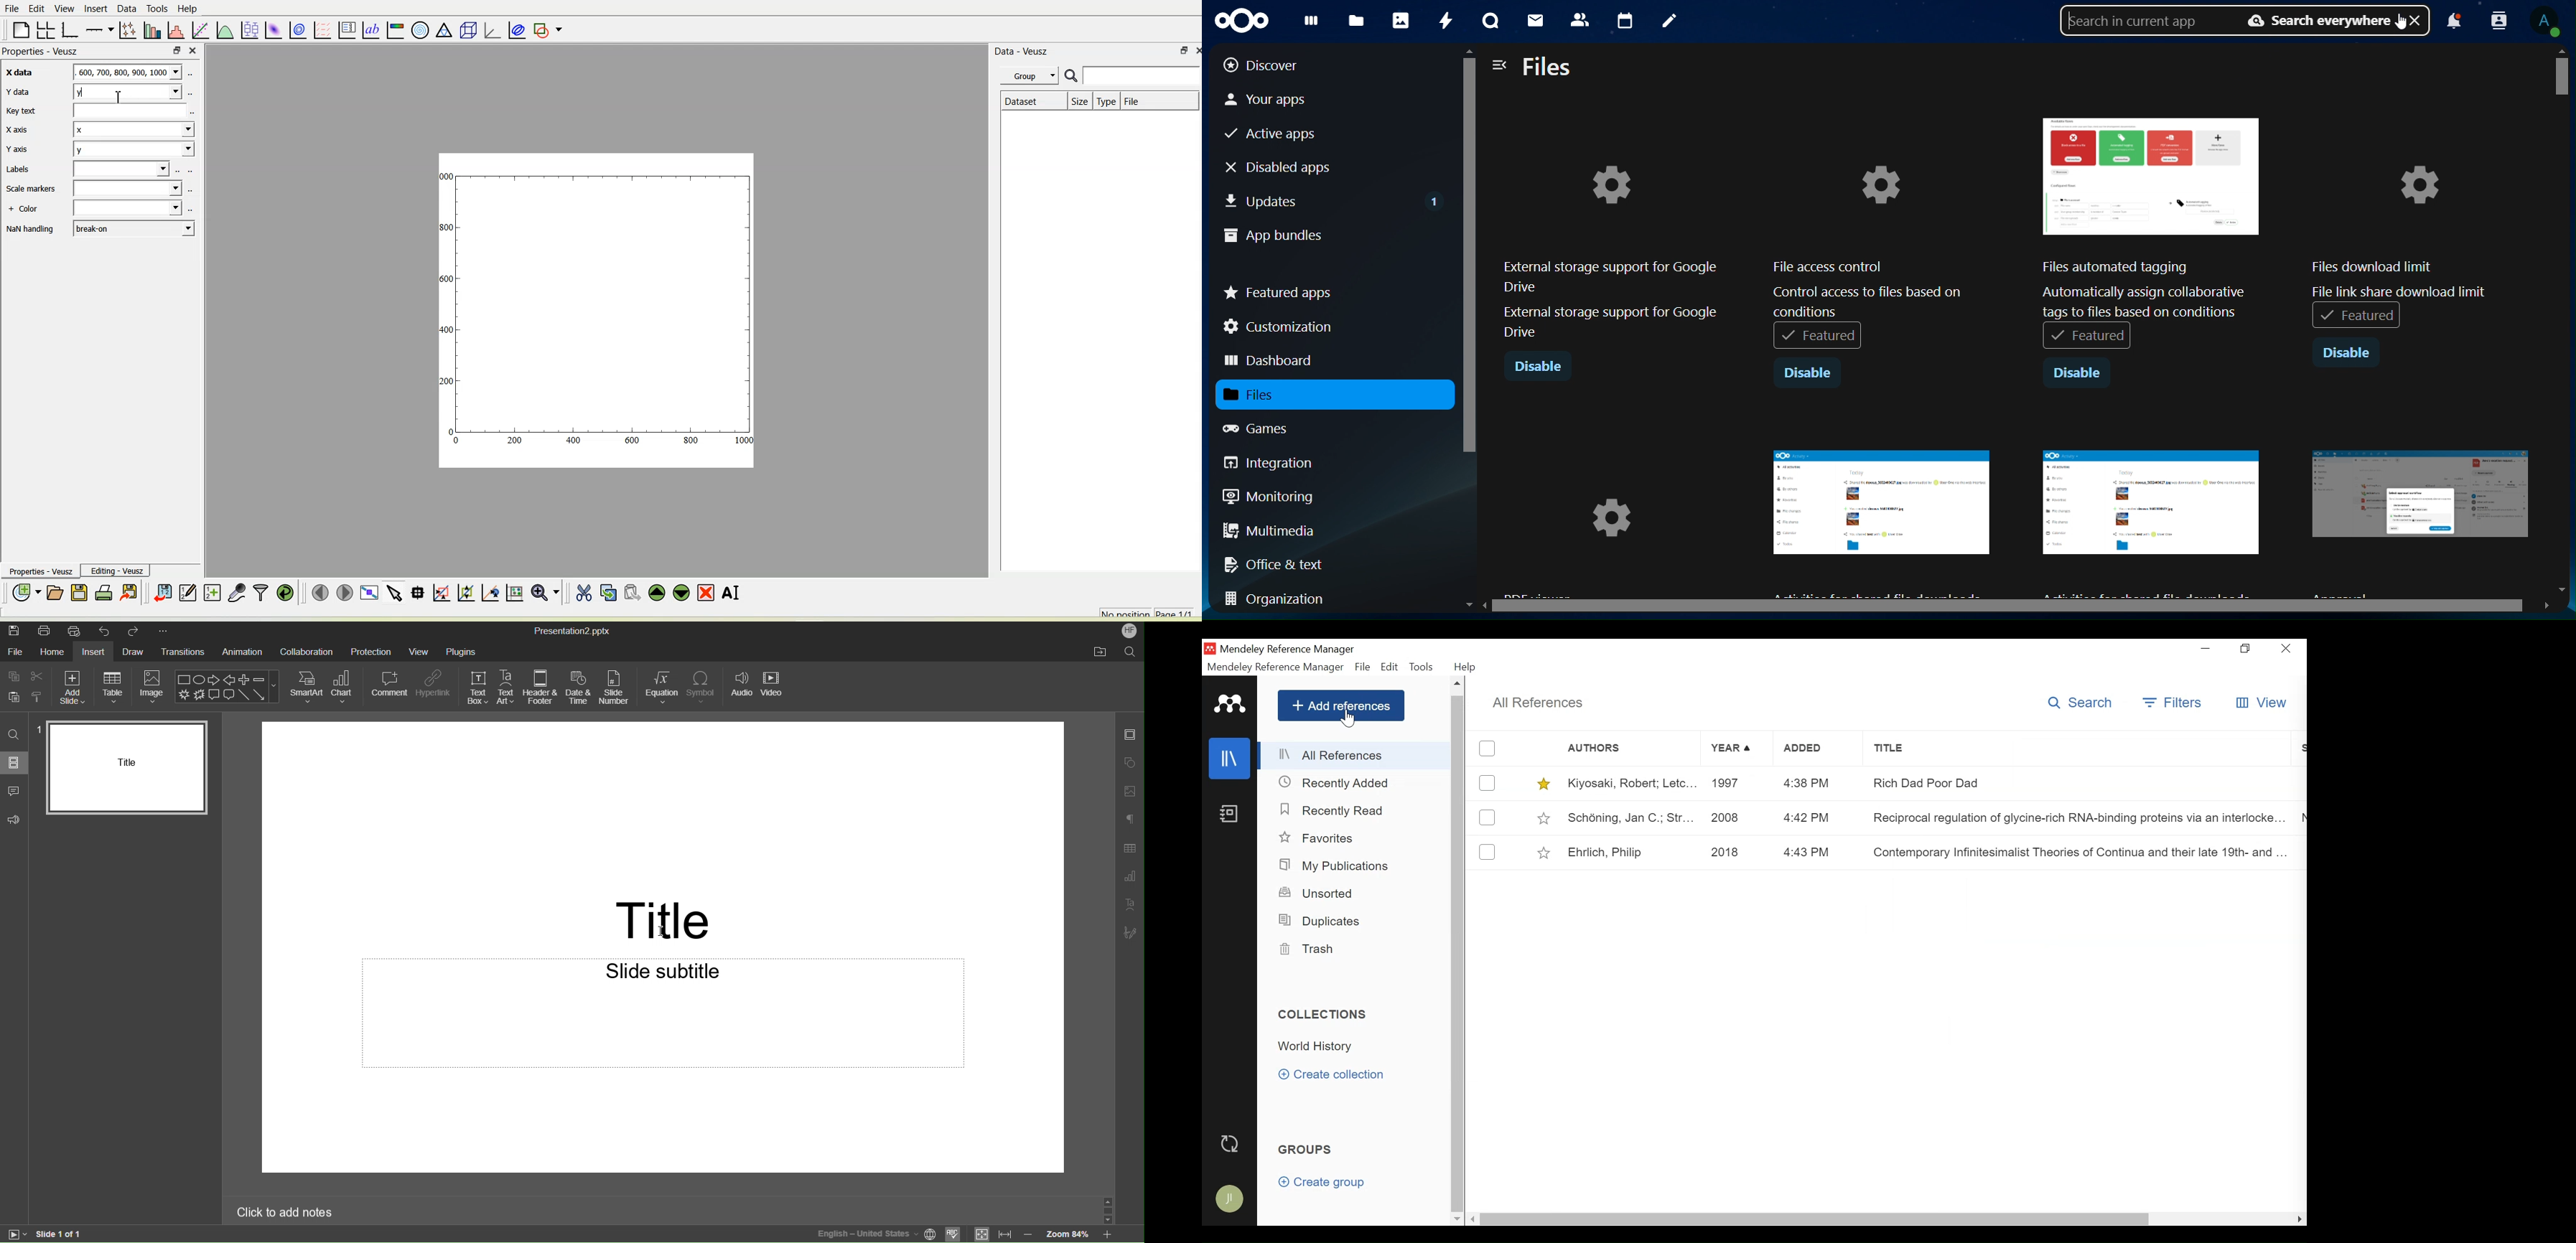  I want to click on Toggle favorites, so click(1545, 853).